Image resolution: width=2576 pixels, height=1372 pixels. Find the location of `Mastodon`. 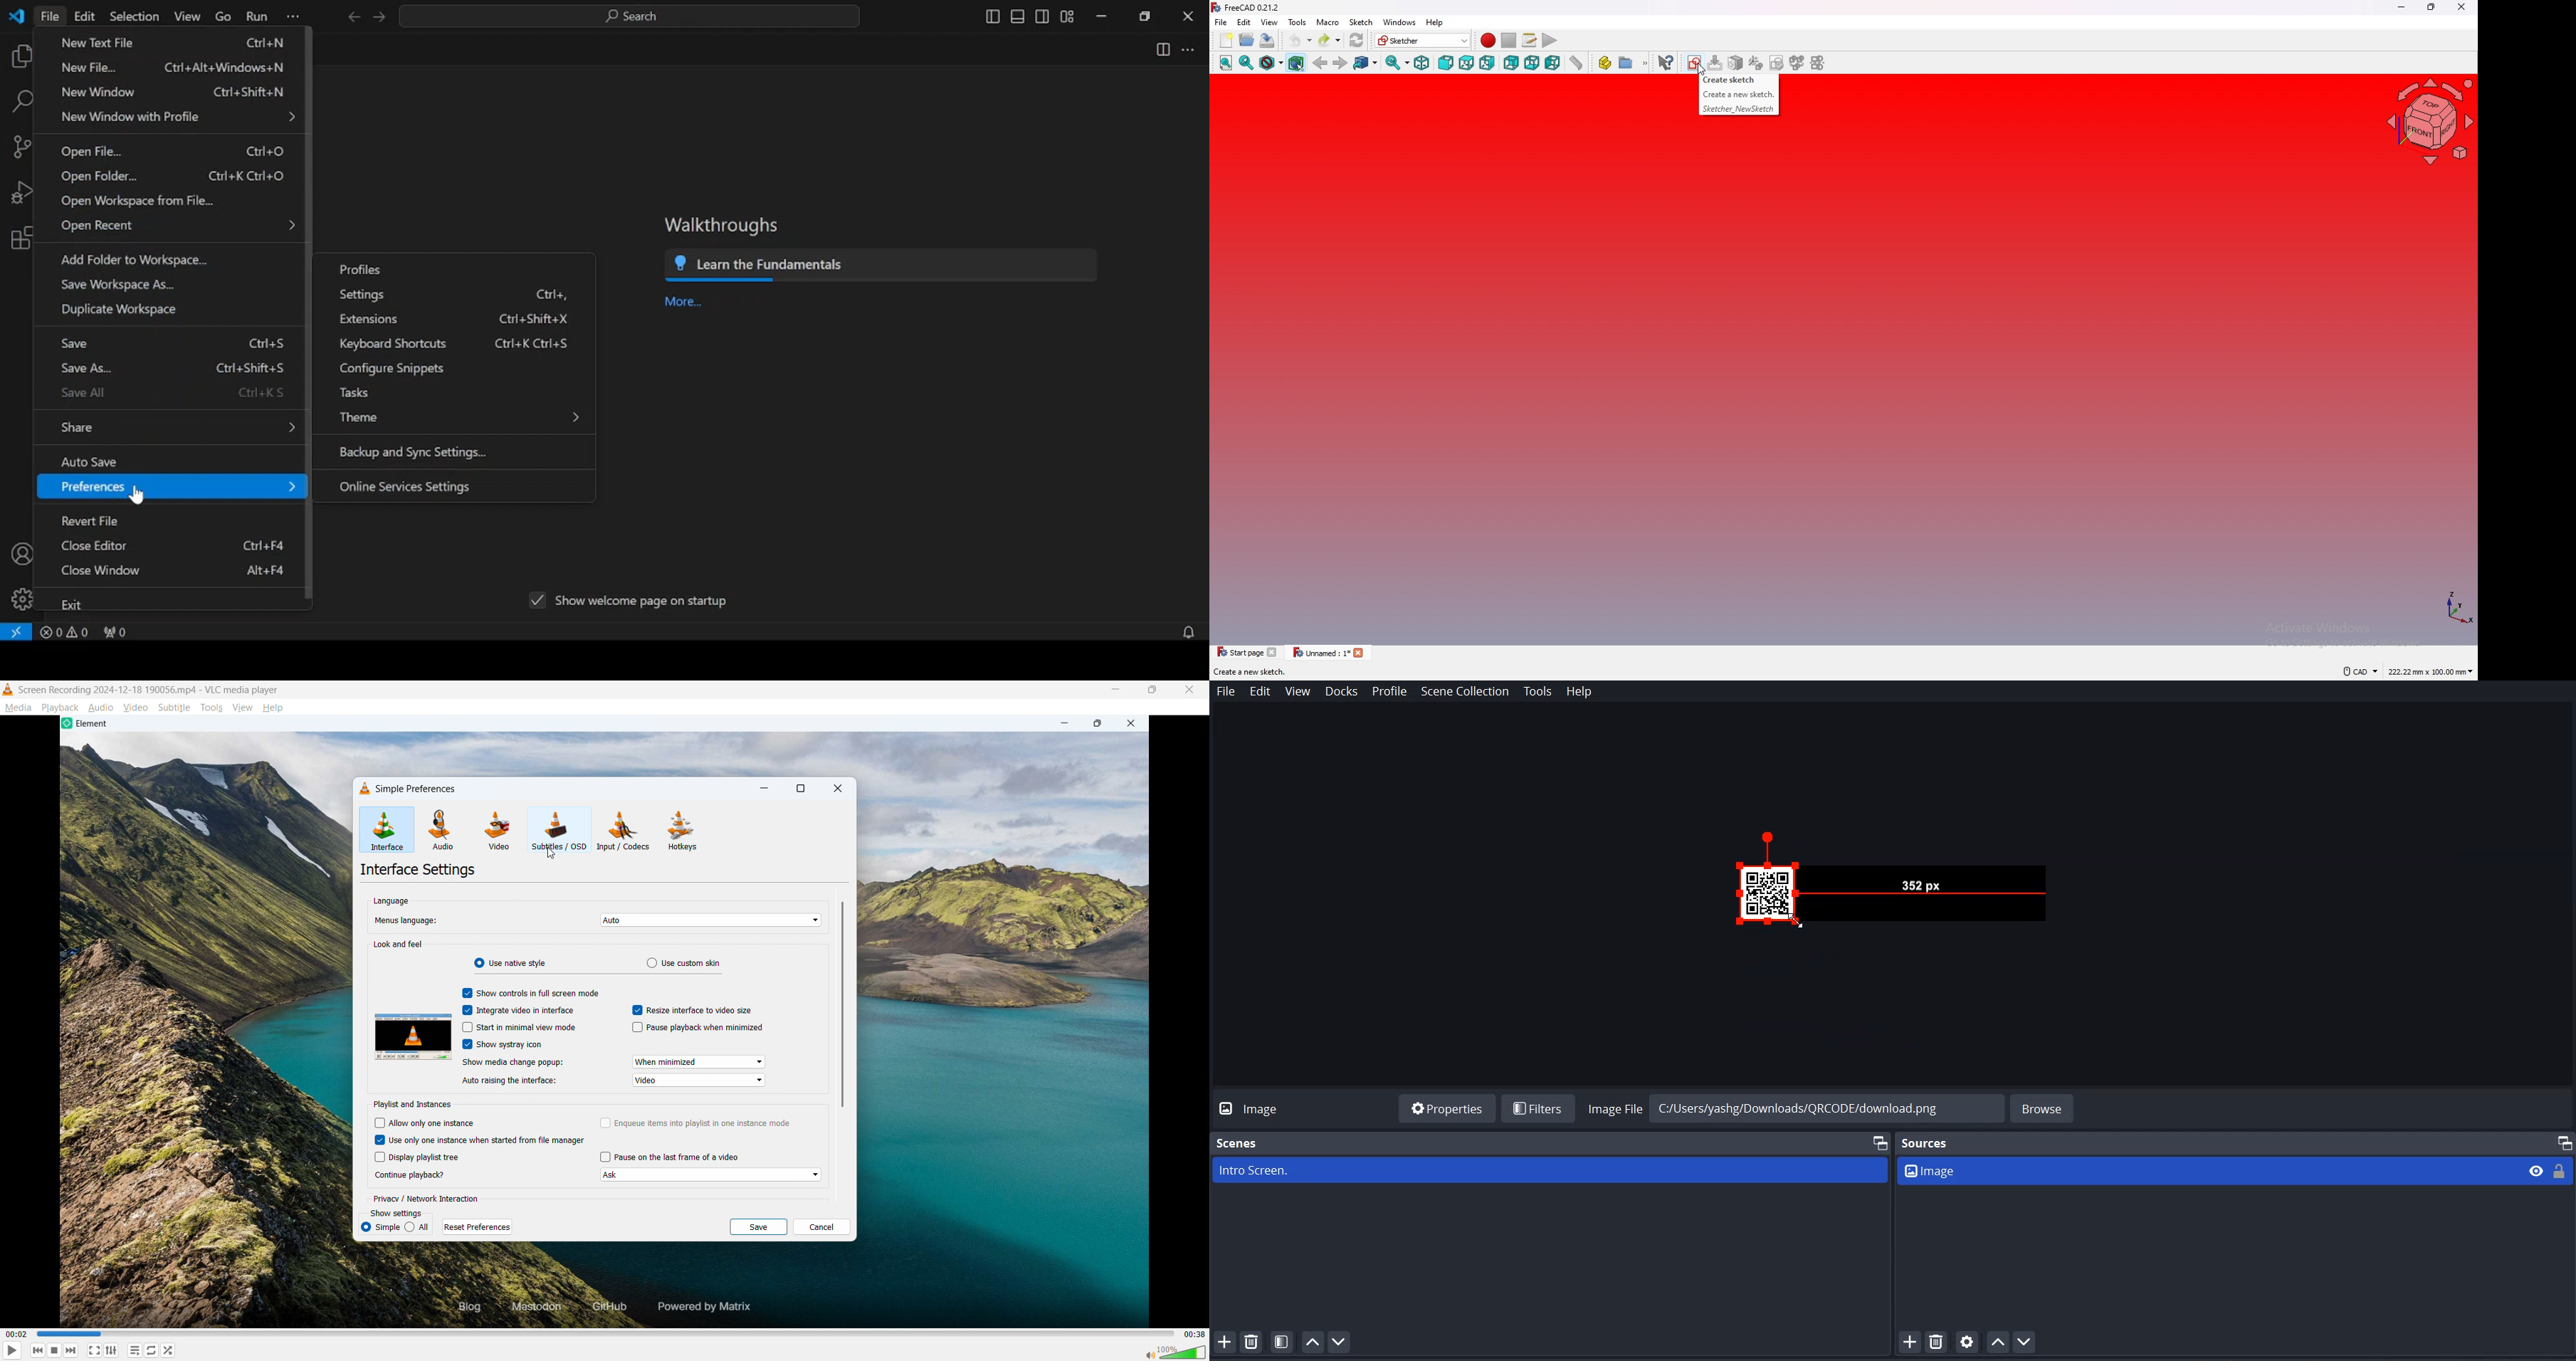

Mastodon is located at coordinates (533, 1307).